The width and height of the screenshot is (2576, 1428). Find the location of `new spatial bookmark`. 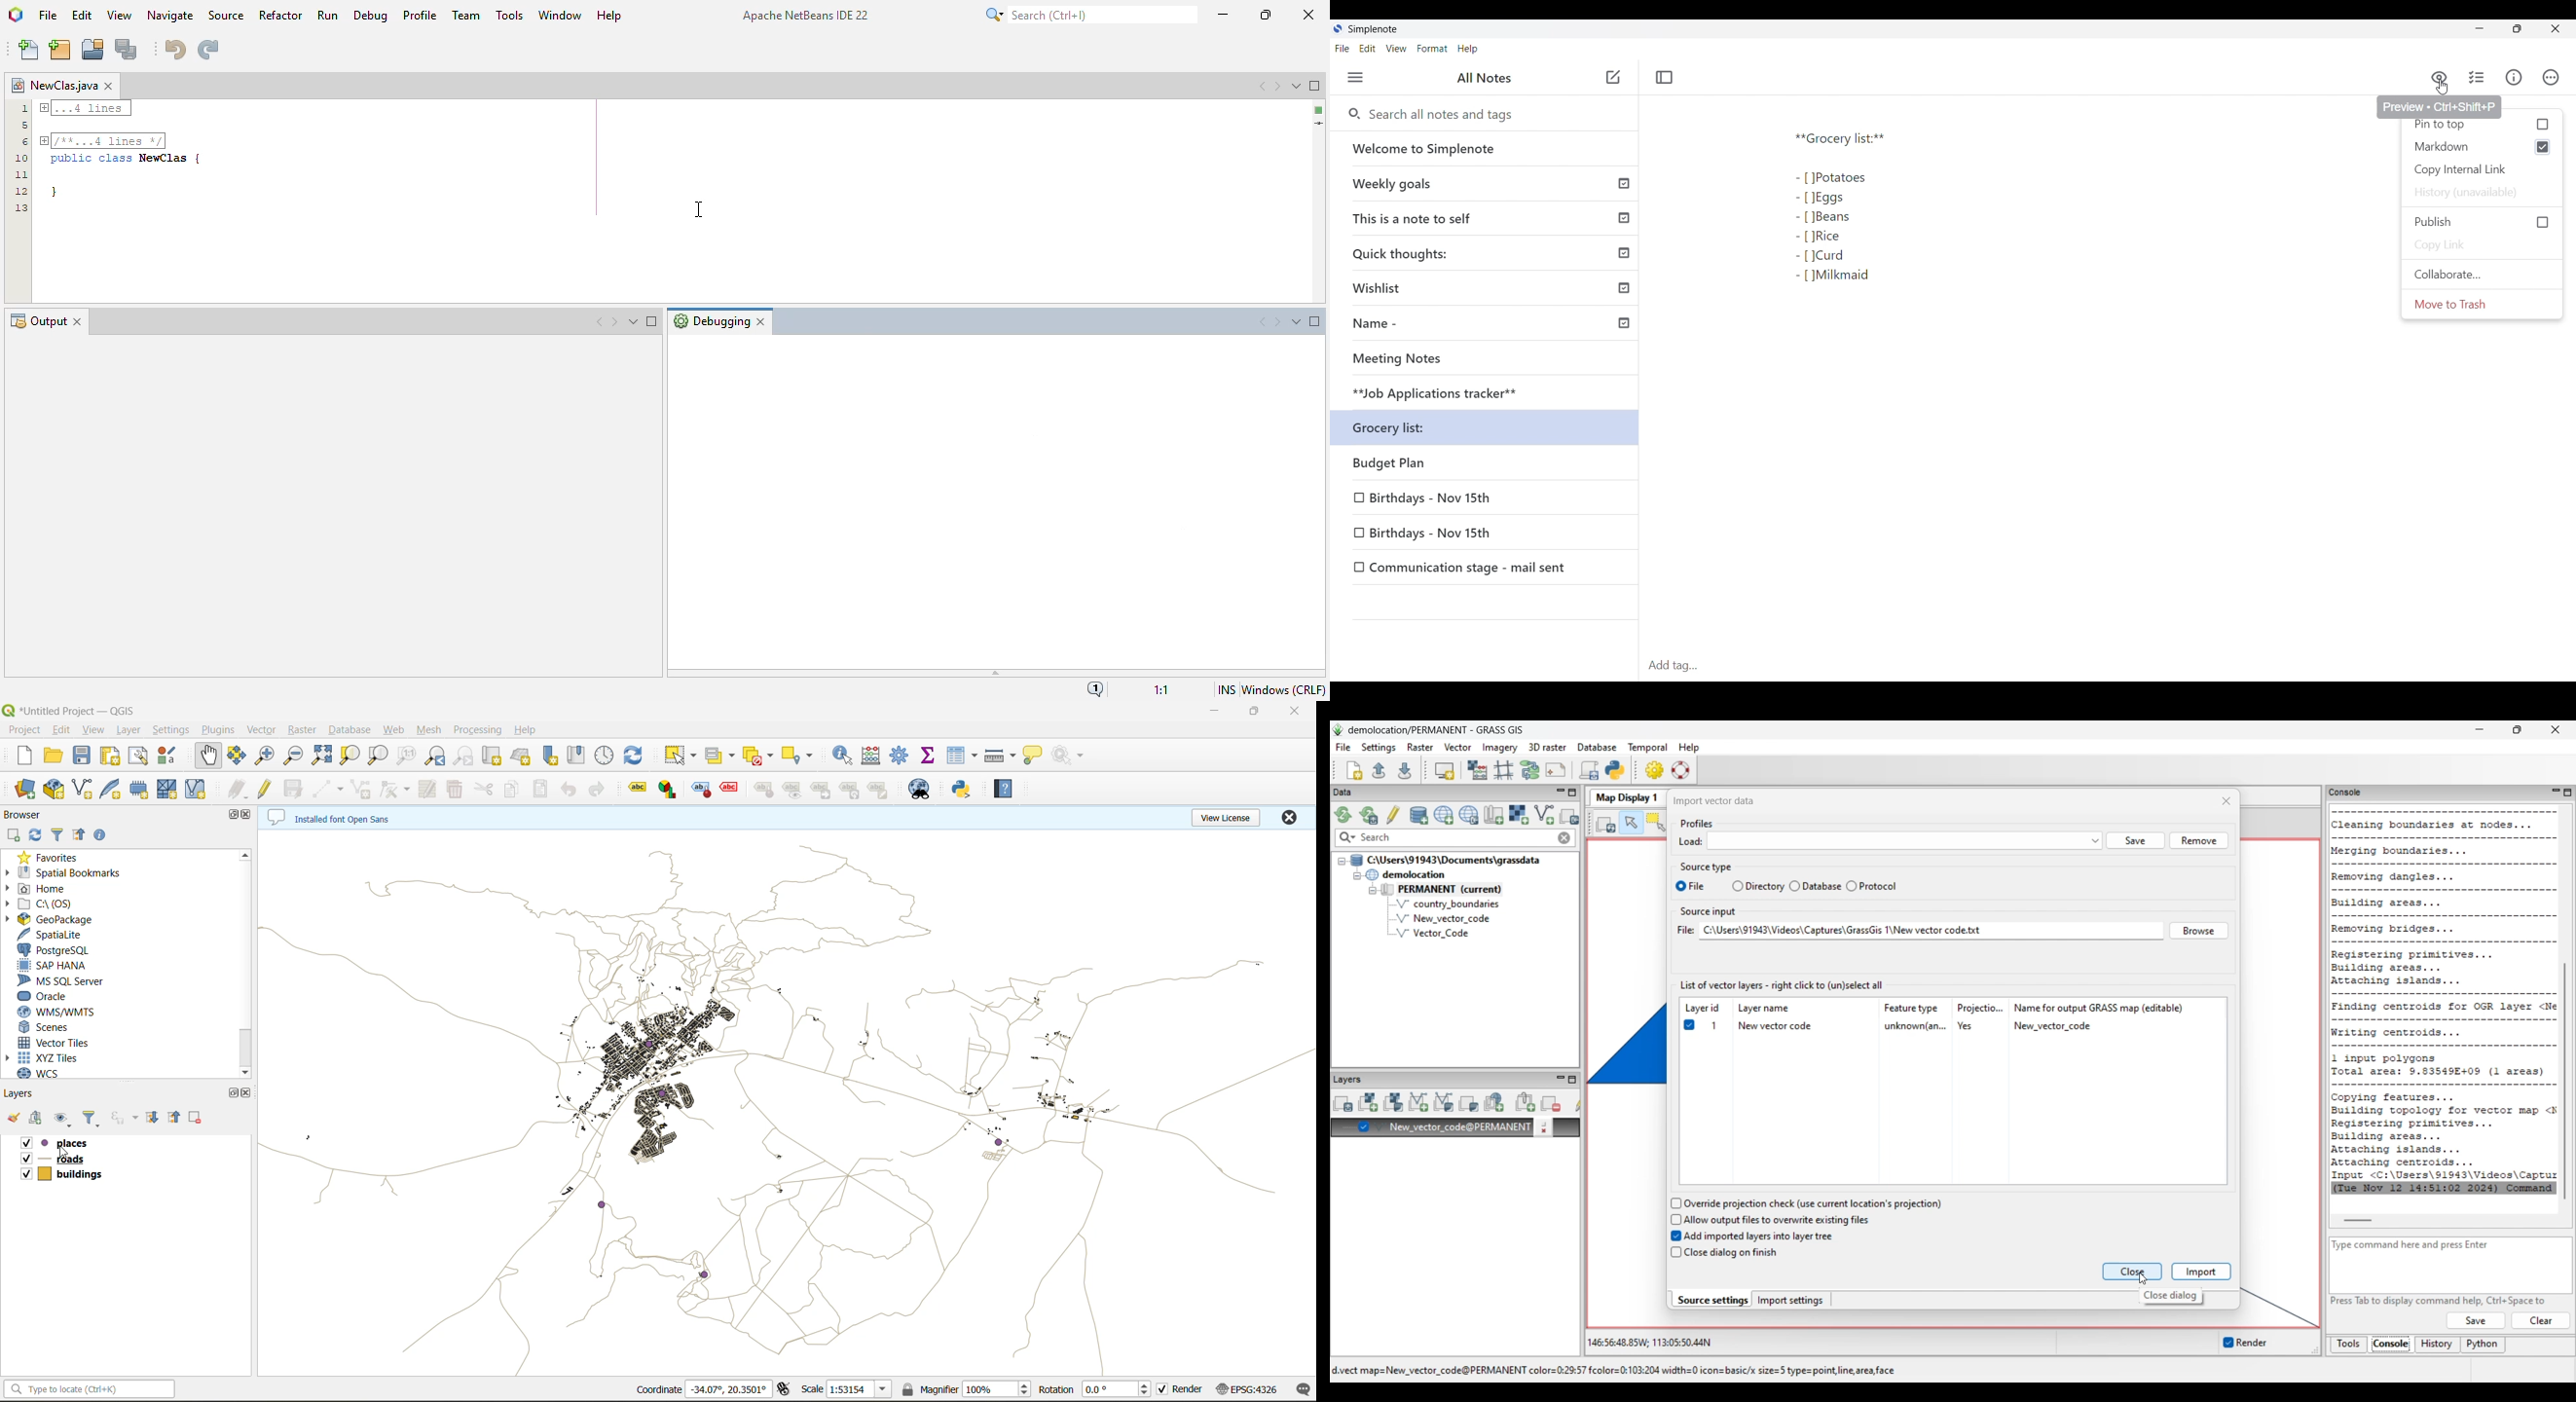

new spatial bookmark is located at coordinates (555, 755).